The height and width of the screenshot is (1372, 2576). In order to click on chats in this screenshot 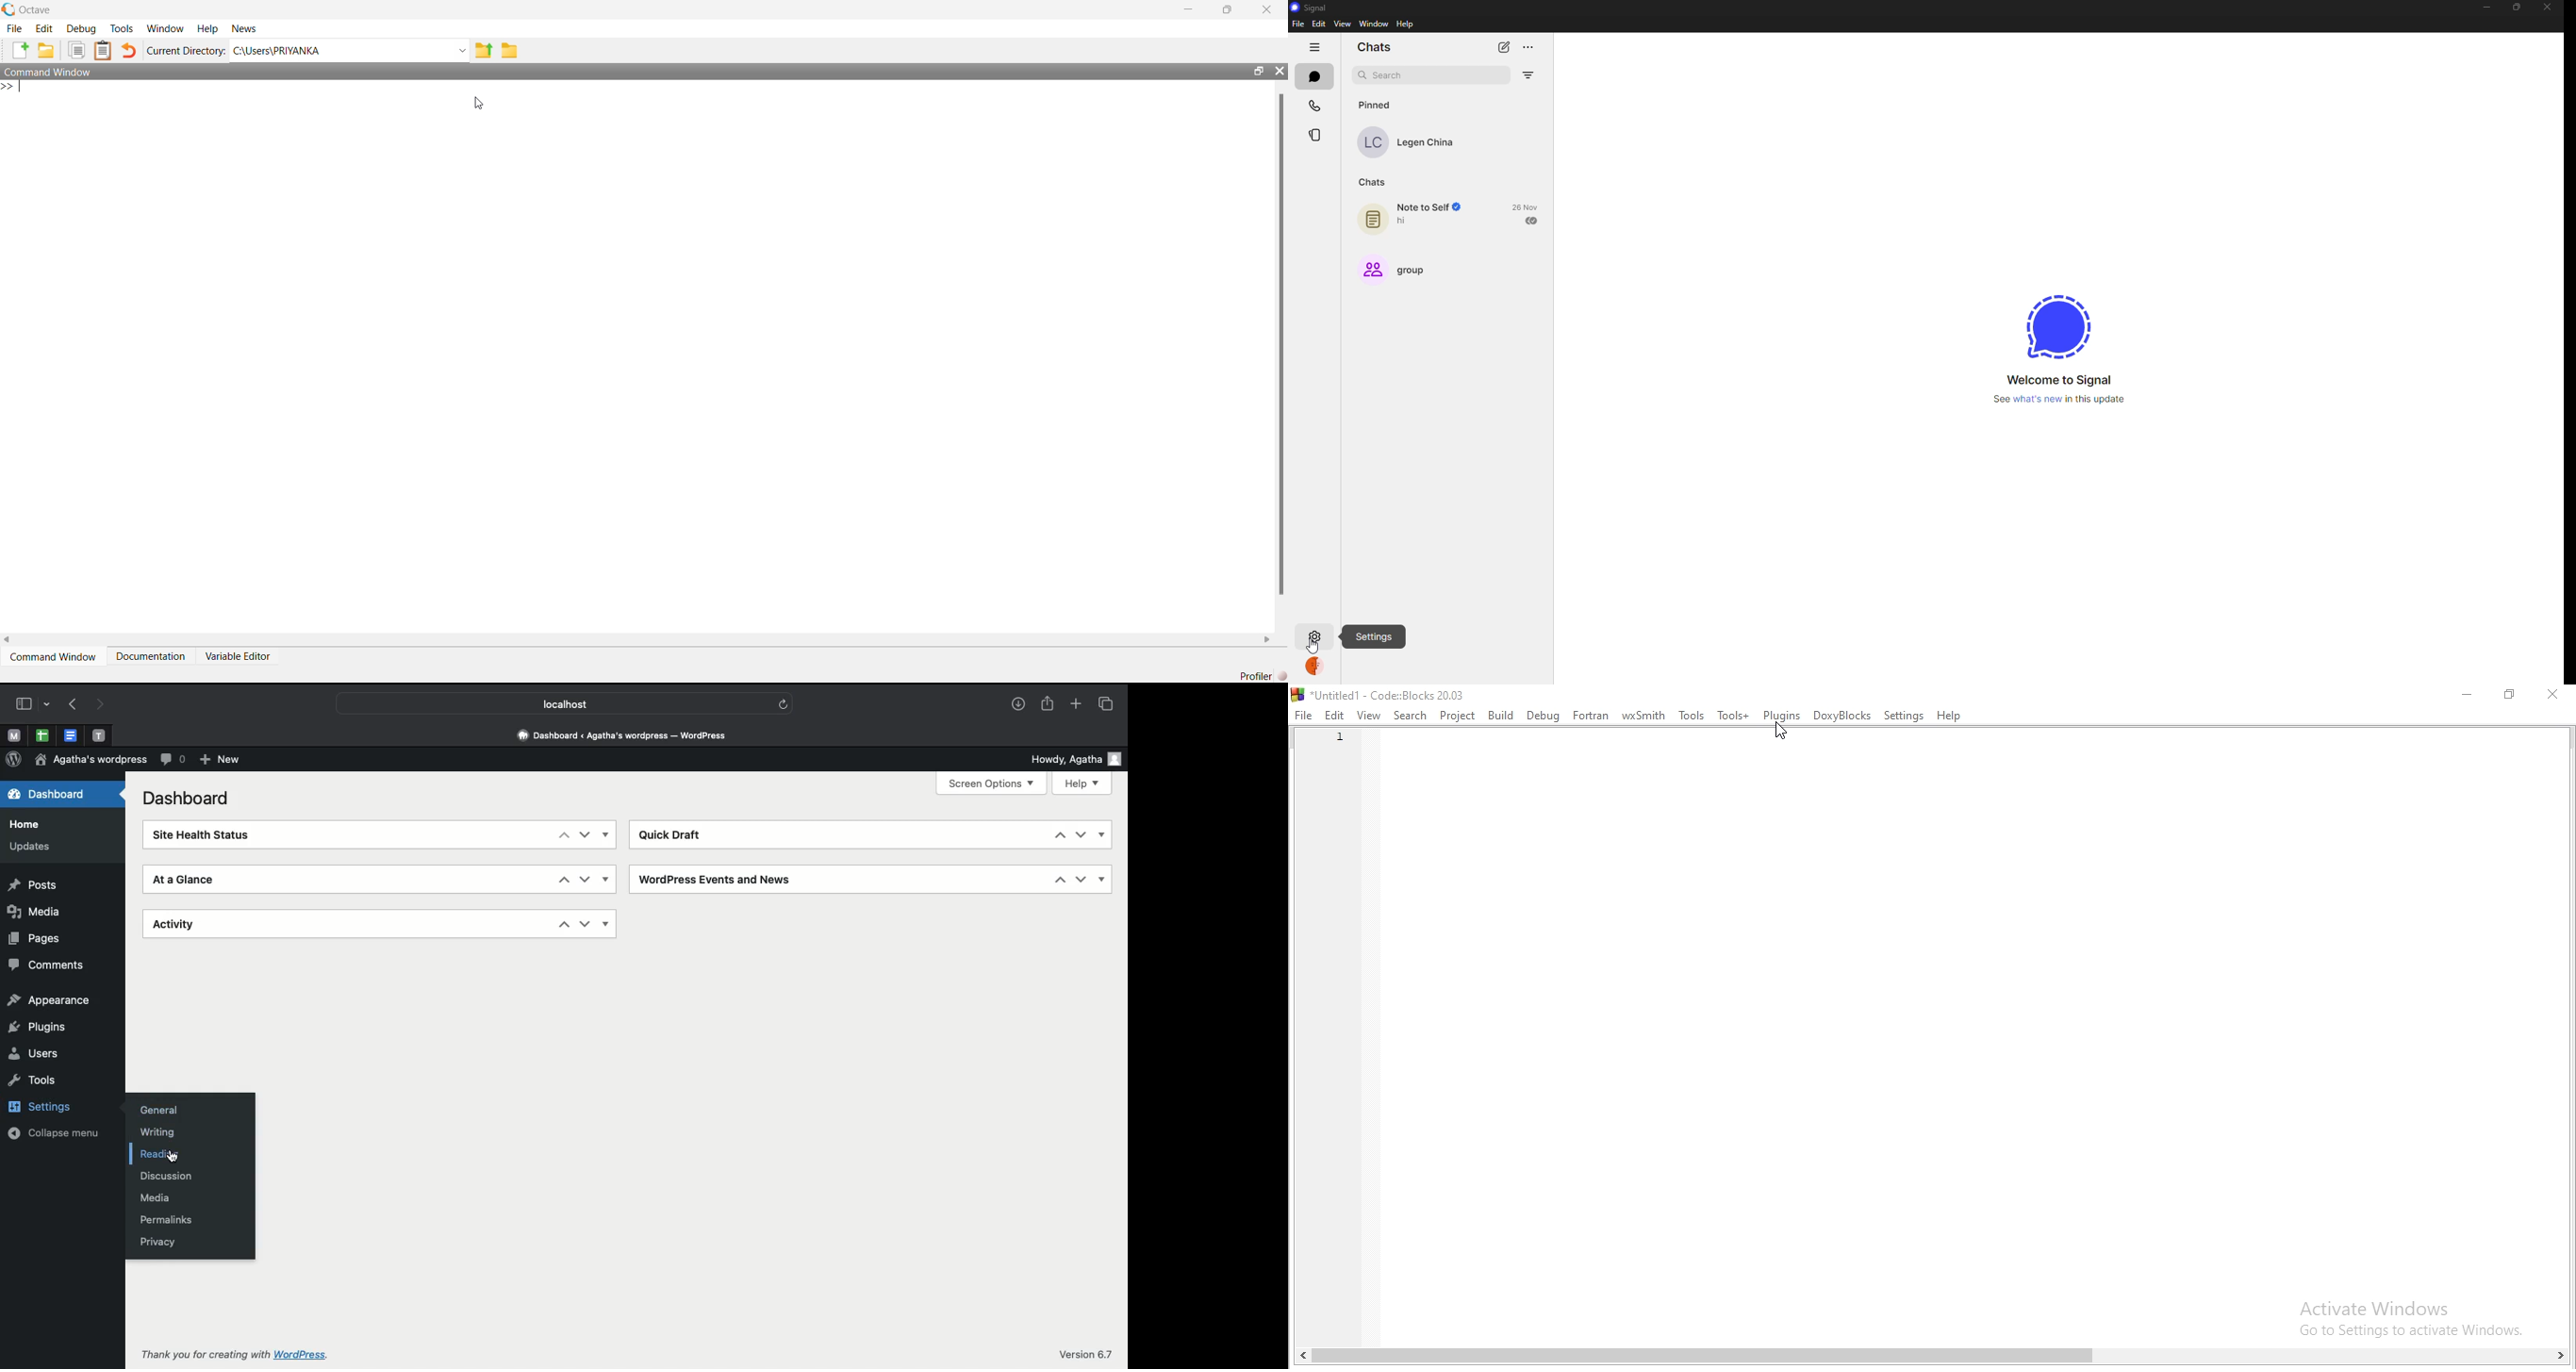, I will do `click(1314, 75)`.